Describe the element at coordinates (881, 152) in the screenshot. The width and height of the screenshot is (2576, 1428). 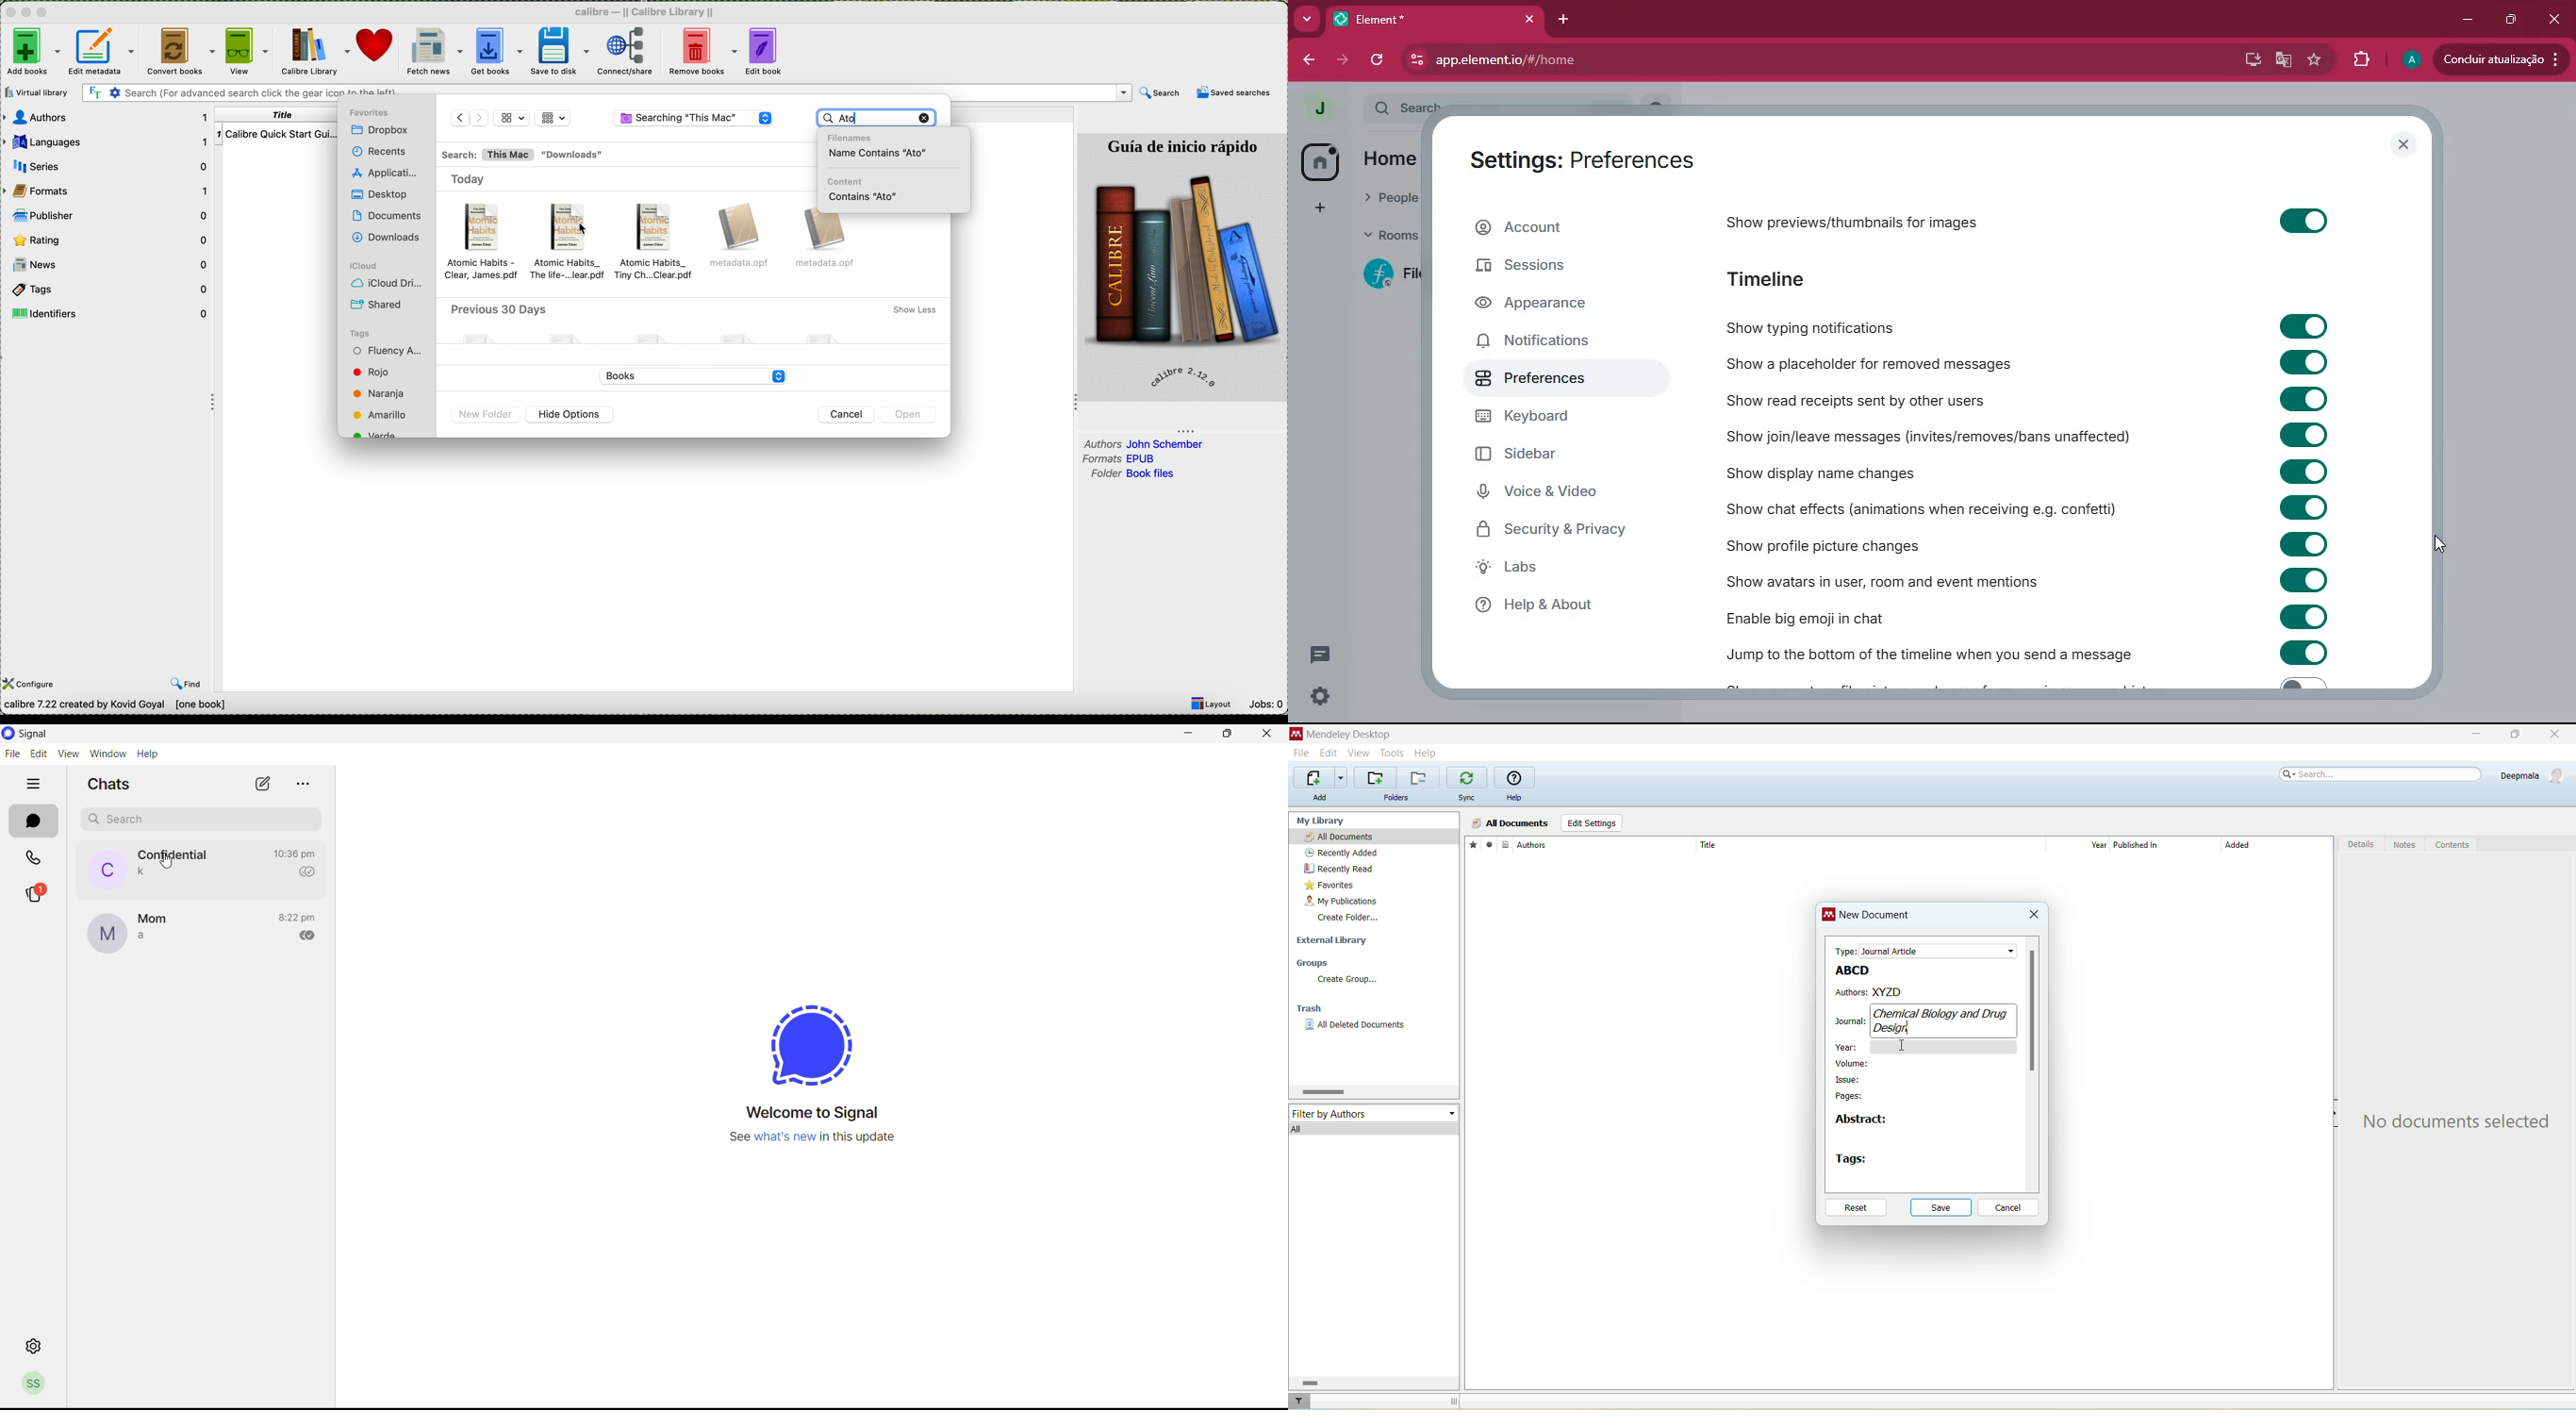
I see `name contains "Ato"` at that location.